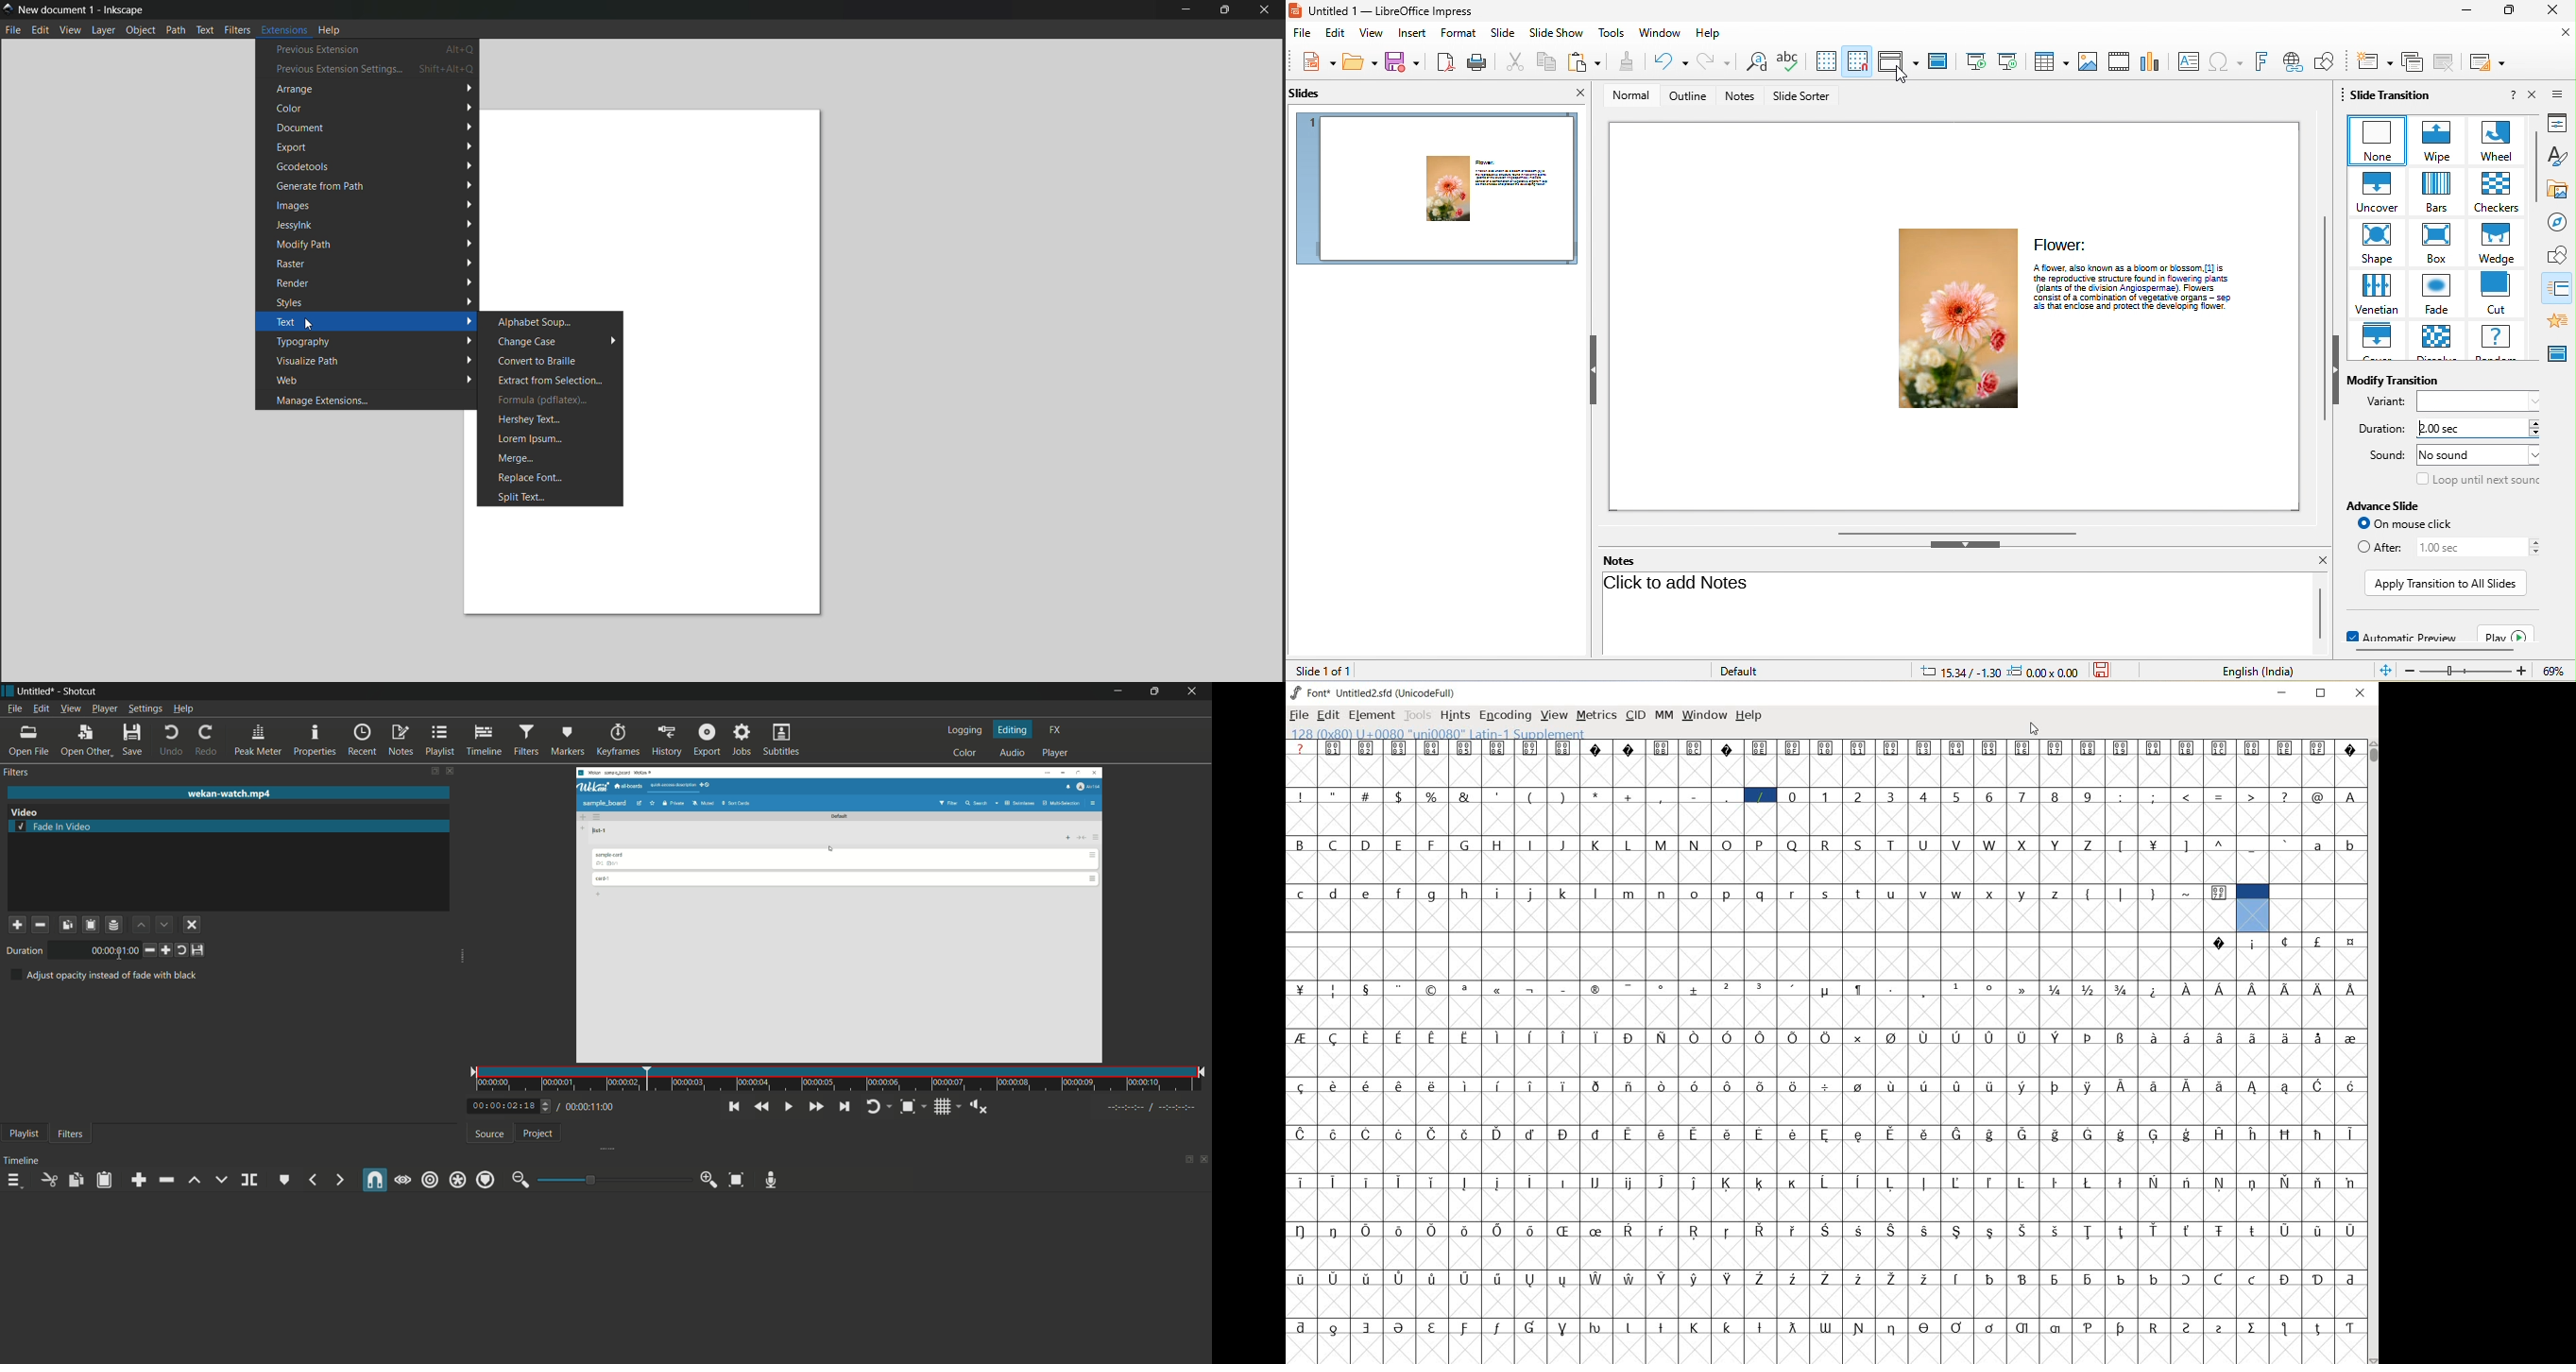  Describe the element at coordinates (1434, 894) in the screenshot. I see `g` at that location.